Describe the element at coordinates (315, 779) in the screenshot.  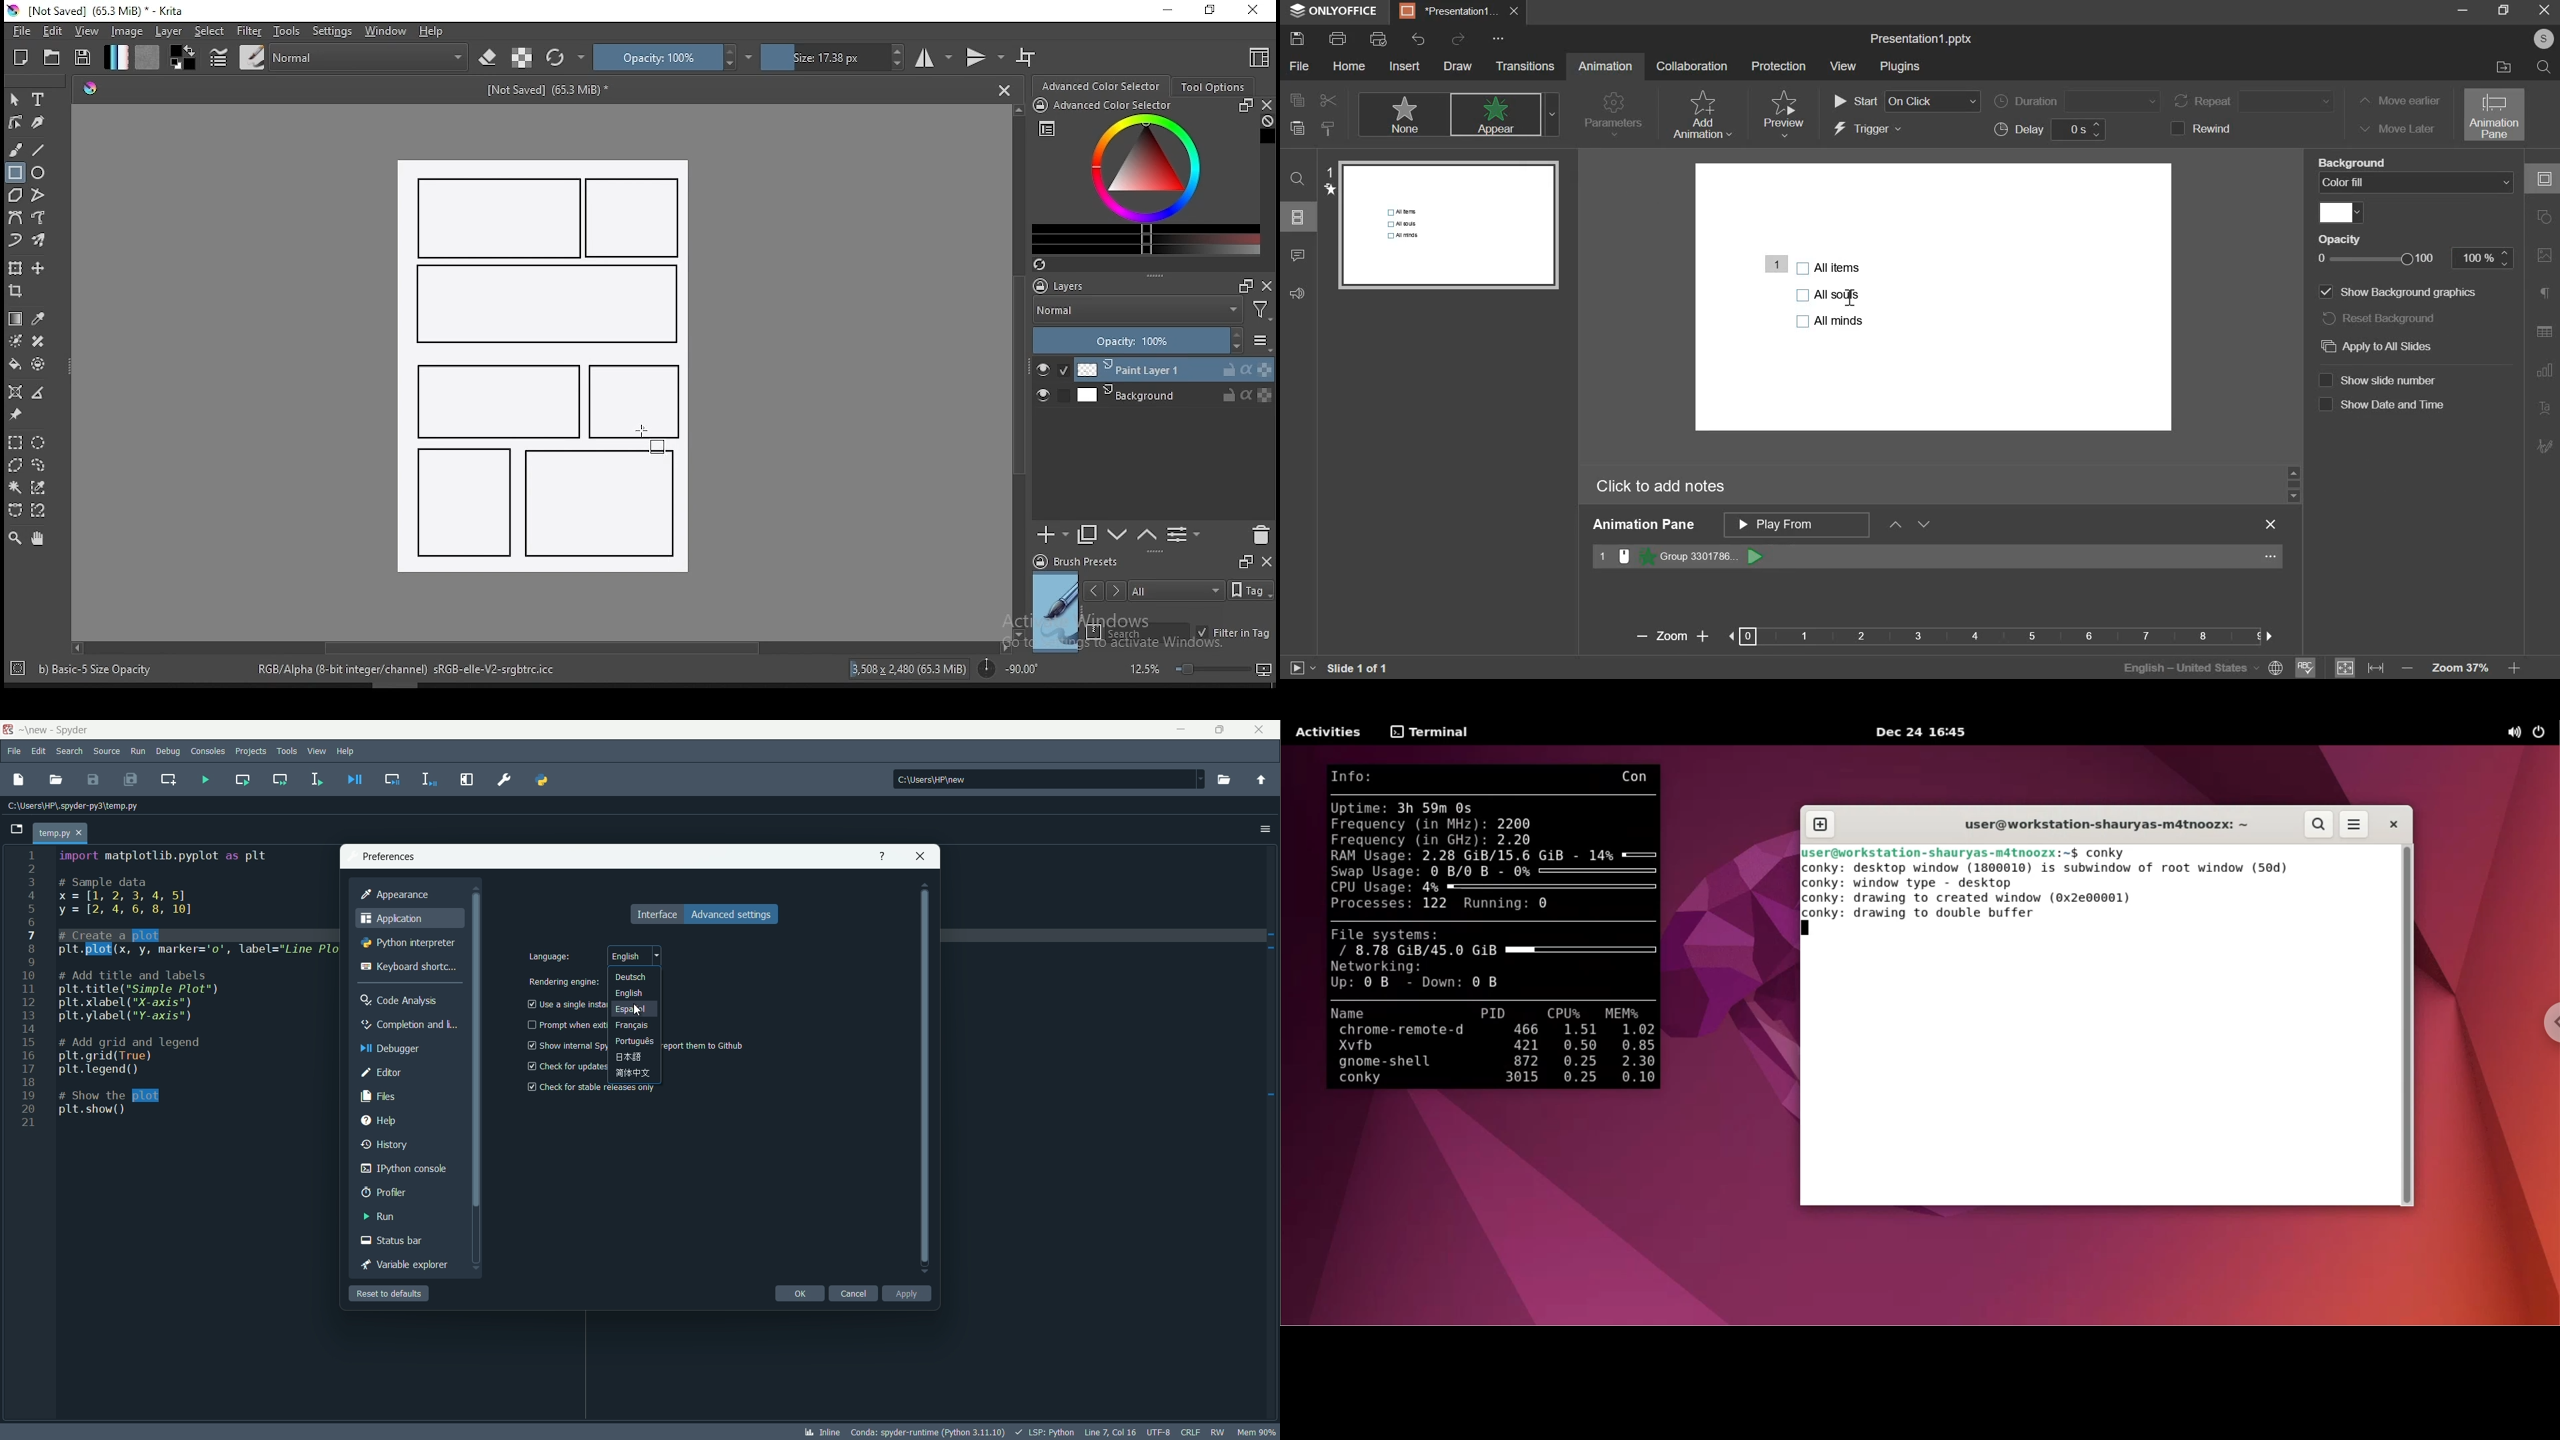
I see `run selection` at that location.